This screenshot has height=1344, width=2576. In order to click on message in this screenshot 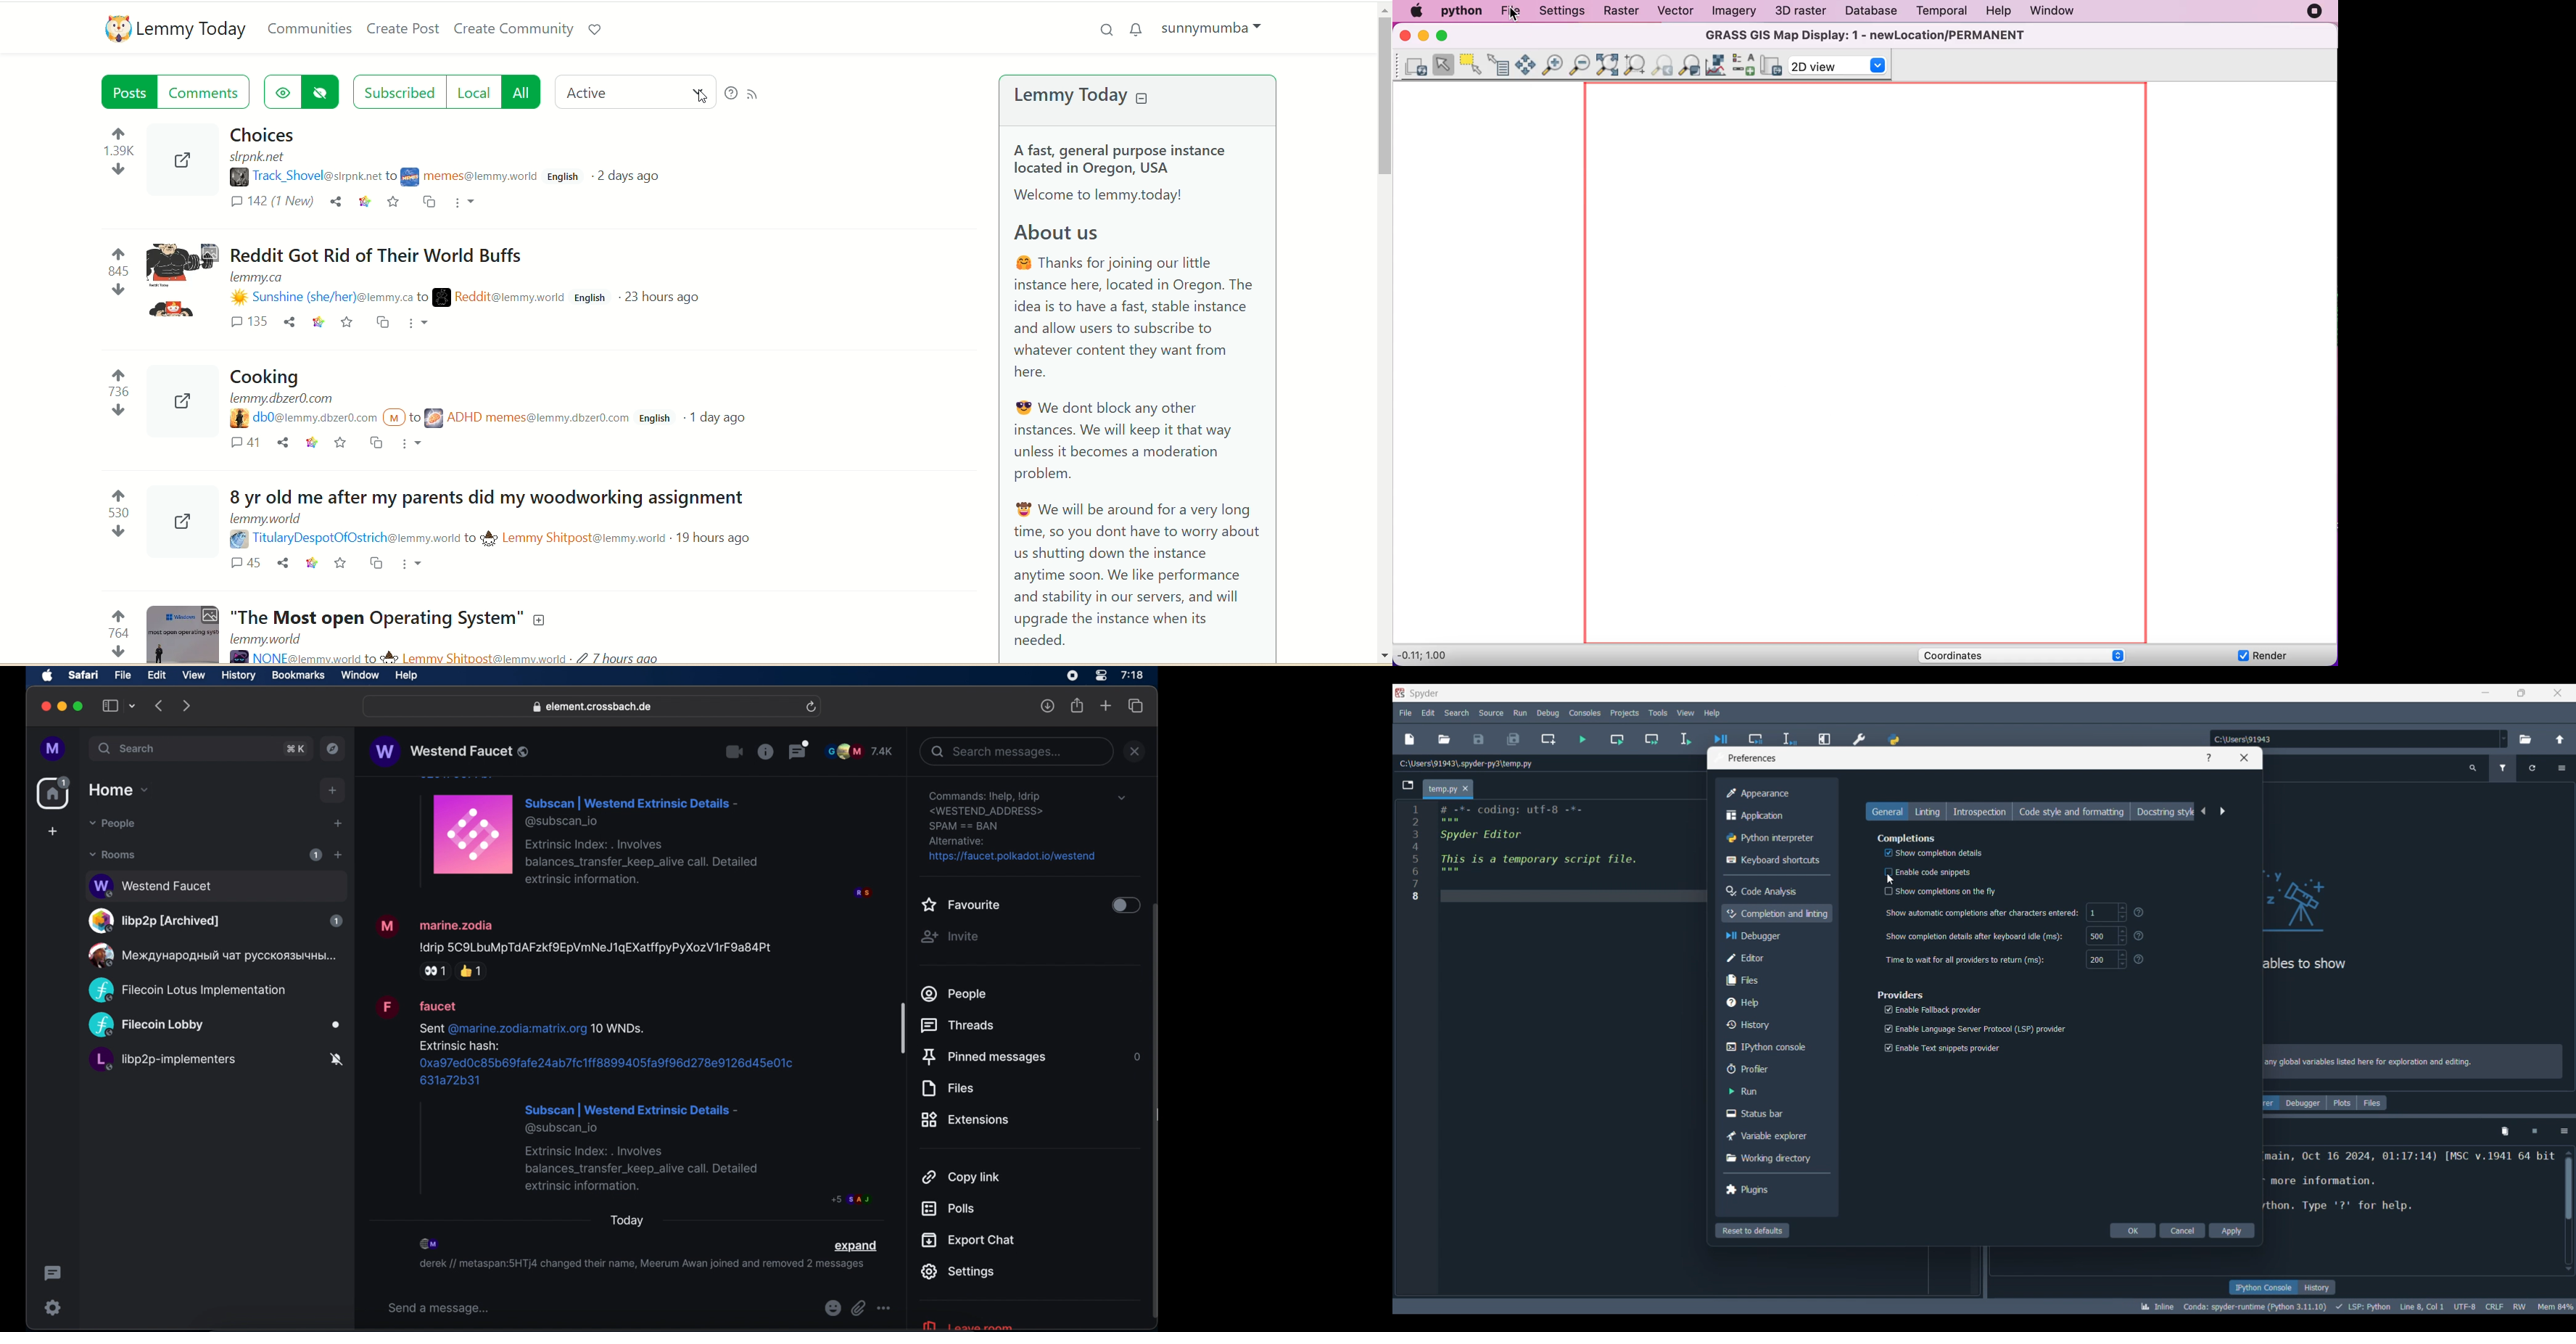, I will do `click(623, 1101)`.